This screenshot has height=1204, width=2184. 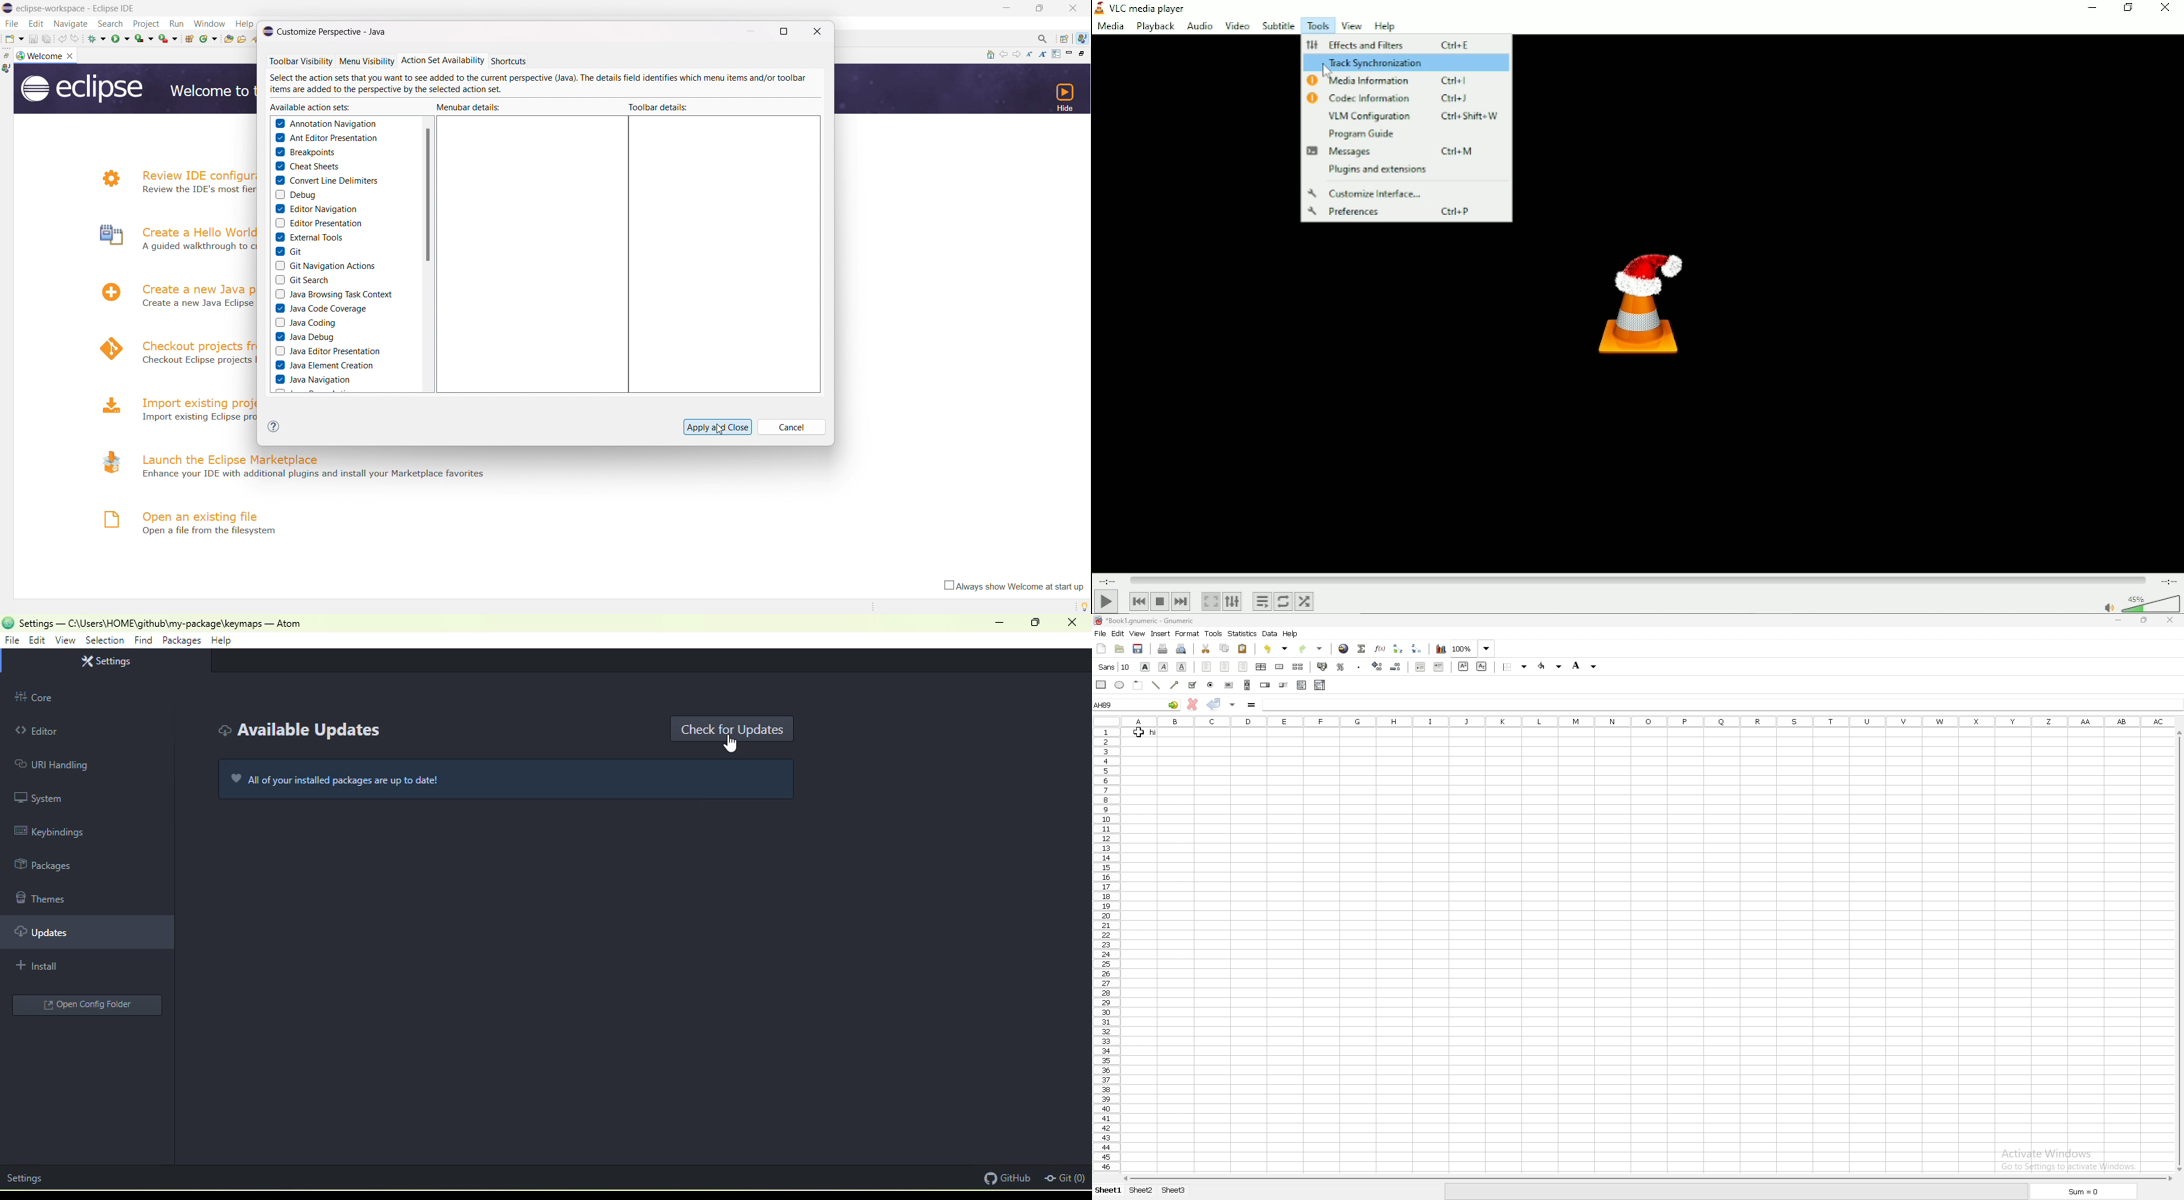 What do you see at coordinates (1323, 666) in the screenshot?
I see `accounting` at bounding box center [1323, 666].